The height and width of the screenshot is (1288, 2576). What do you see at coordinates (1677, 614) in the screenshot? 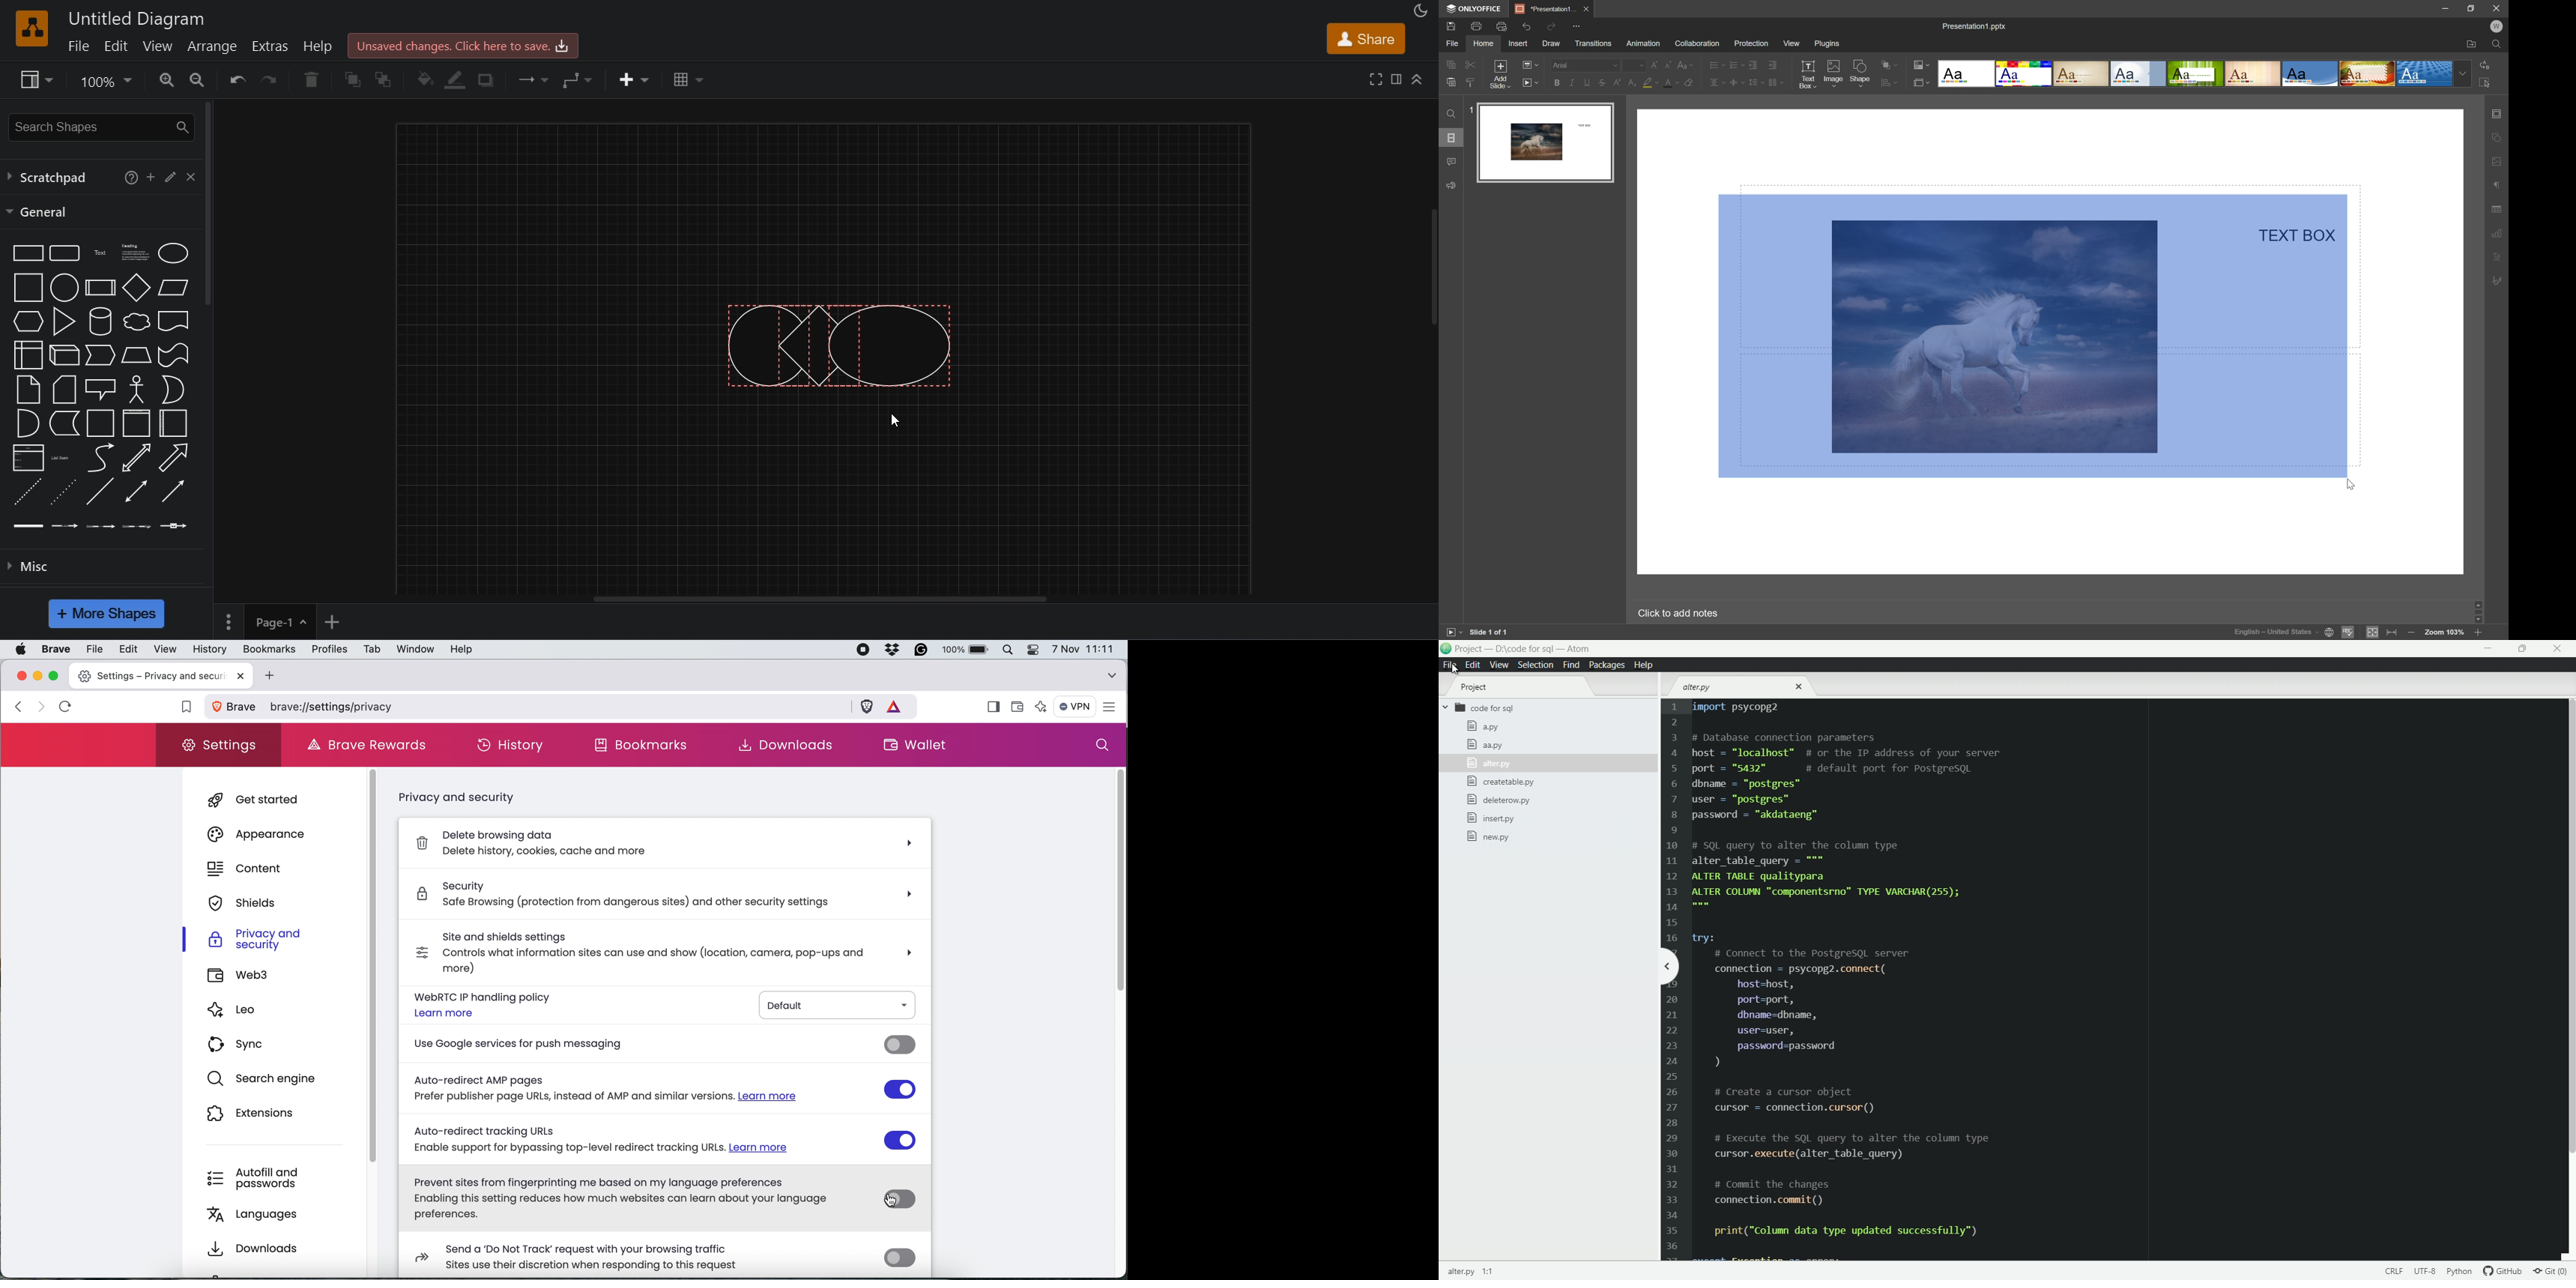
I see `click to add notes` at bounding box center [1677, 614].